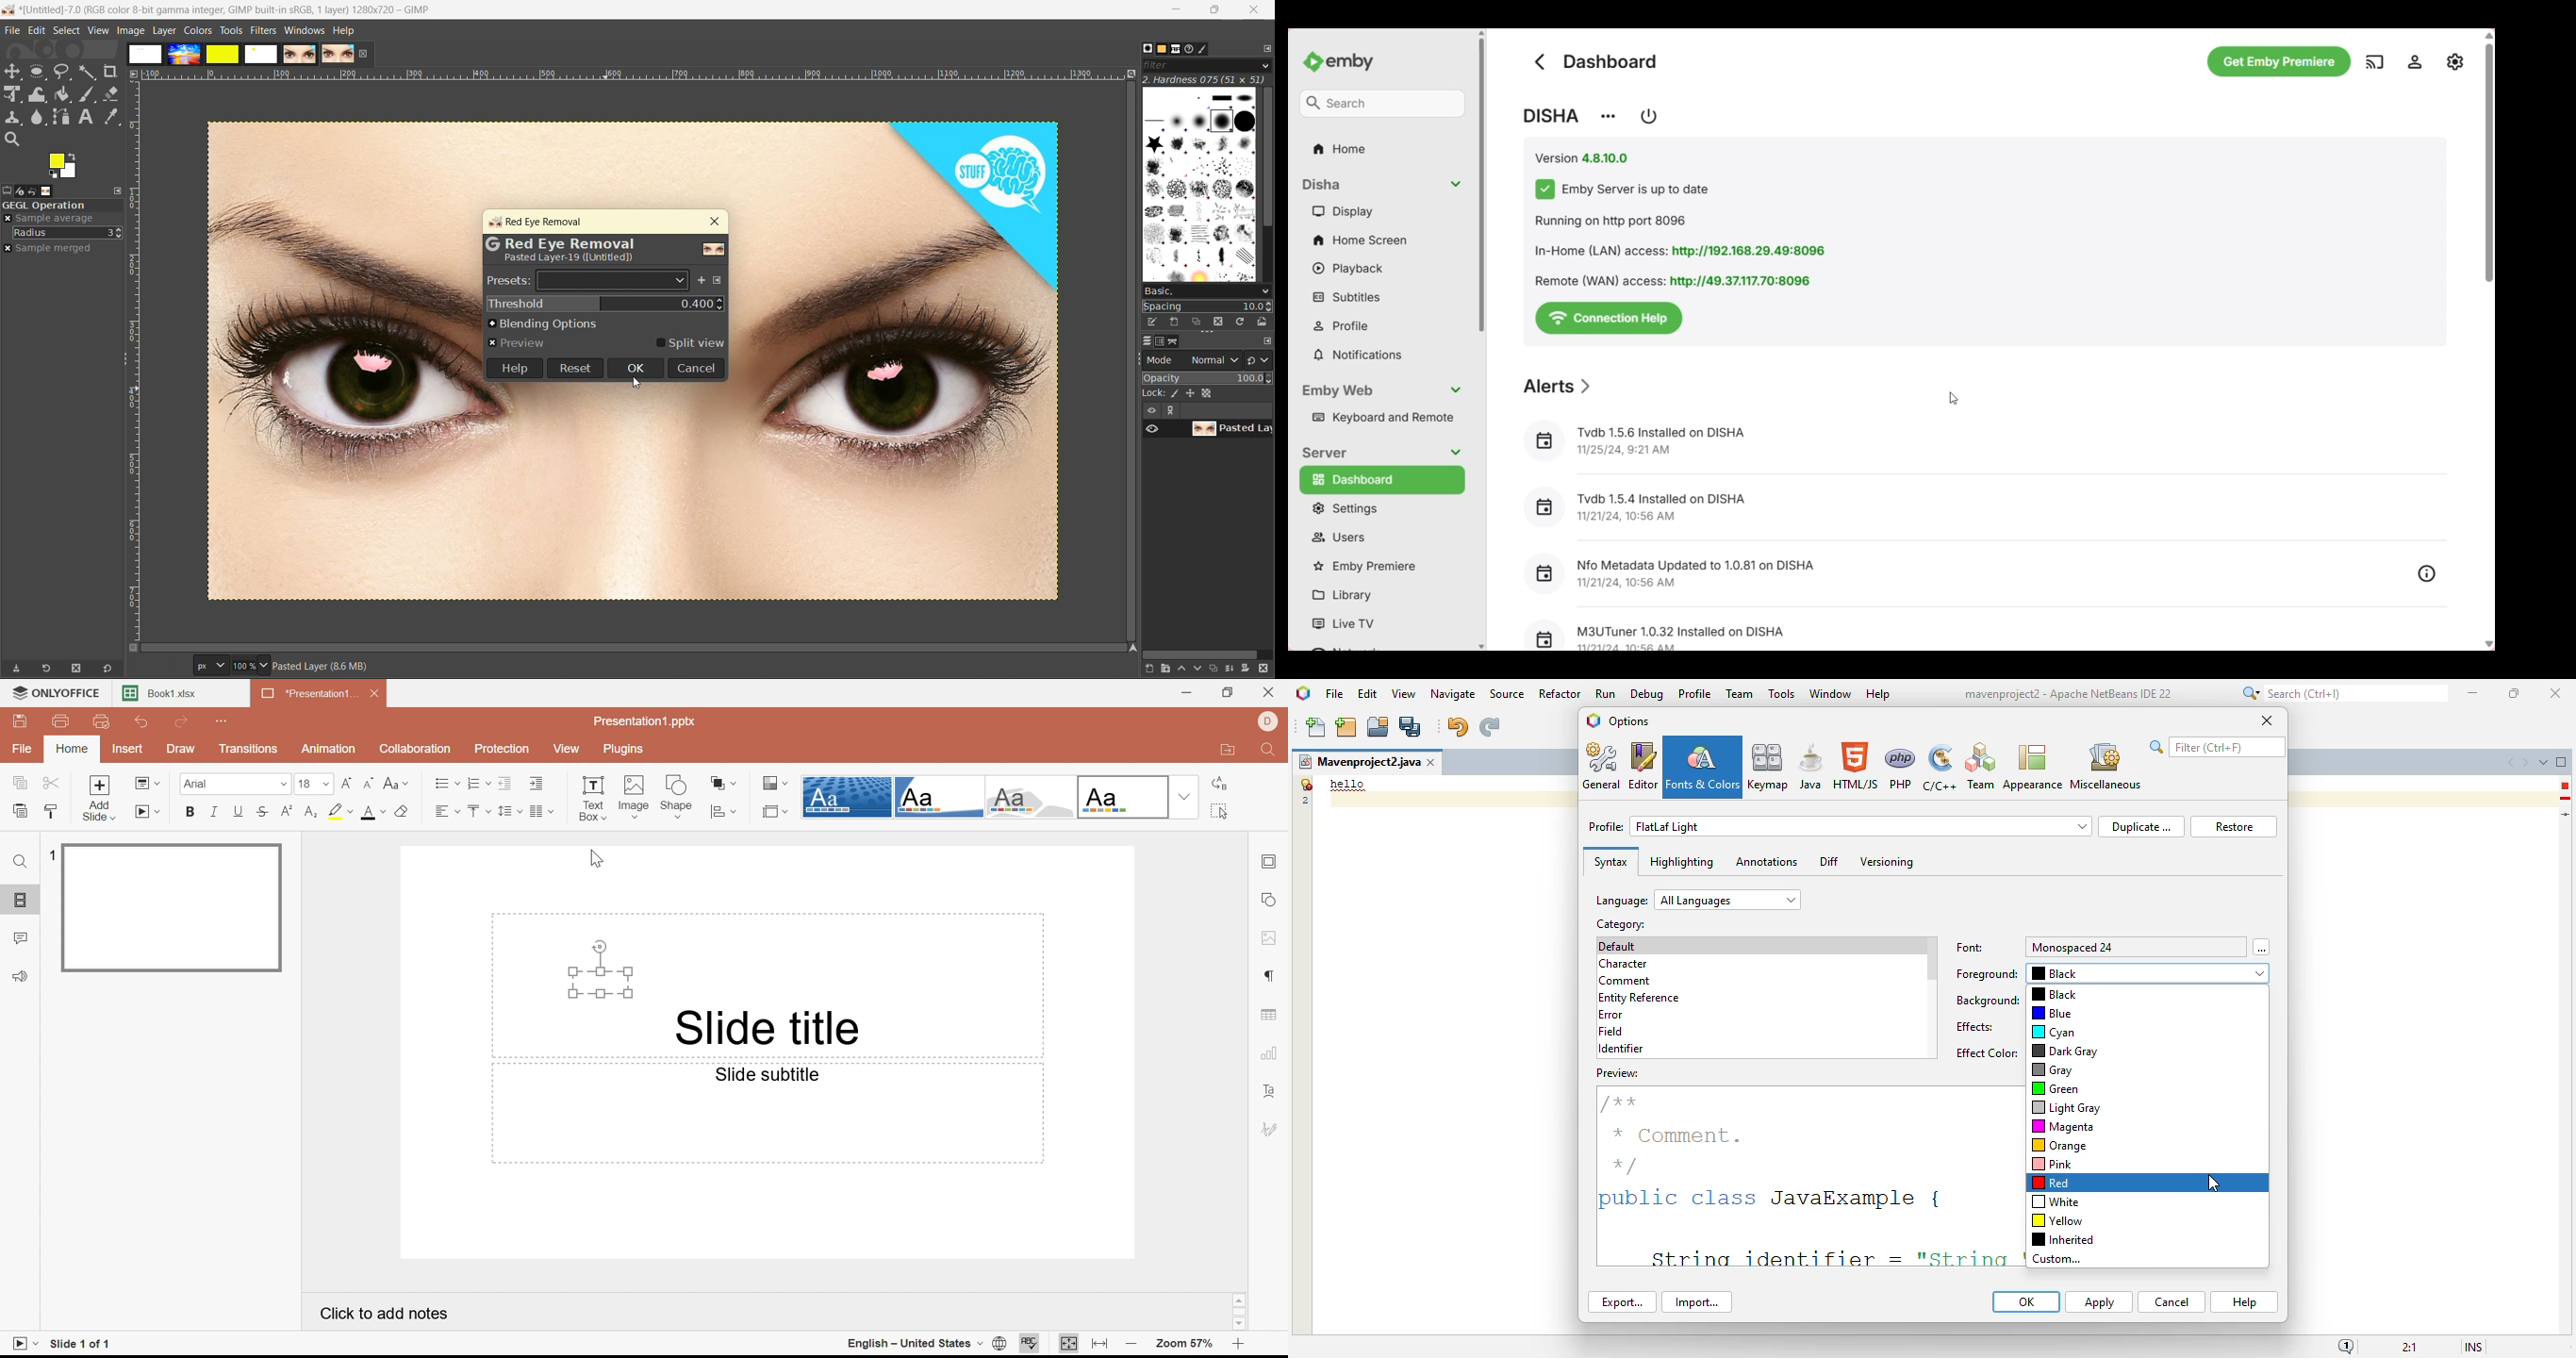  I want to click on Play on another device, so click(2374, 62).